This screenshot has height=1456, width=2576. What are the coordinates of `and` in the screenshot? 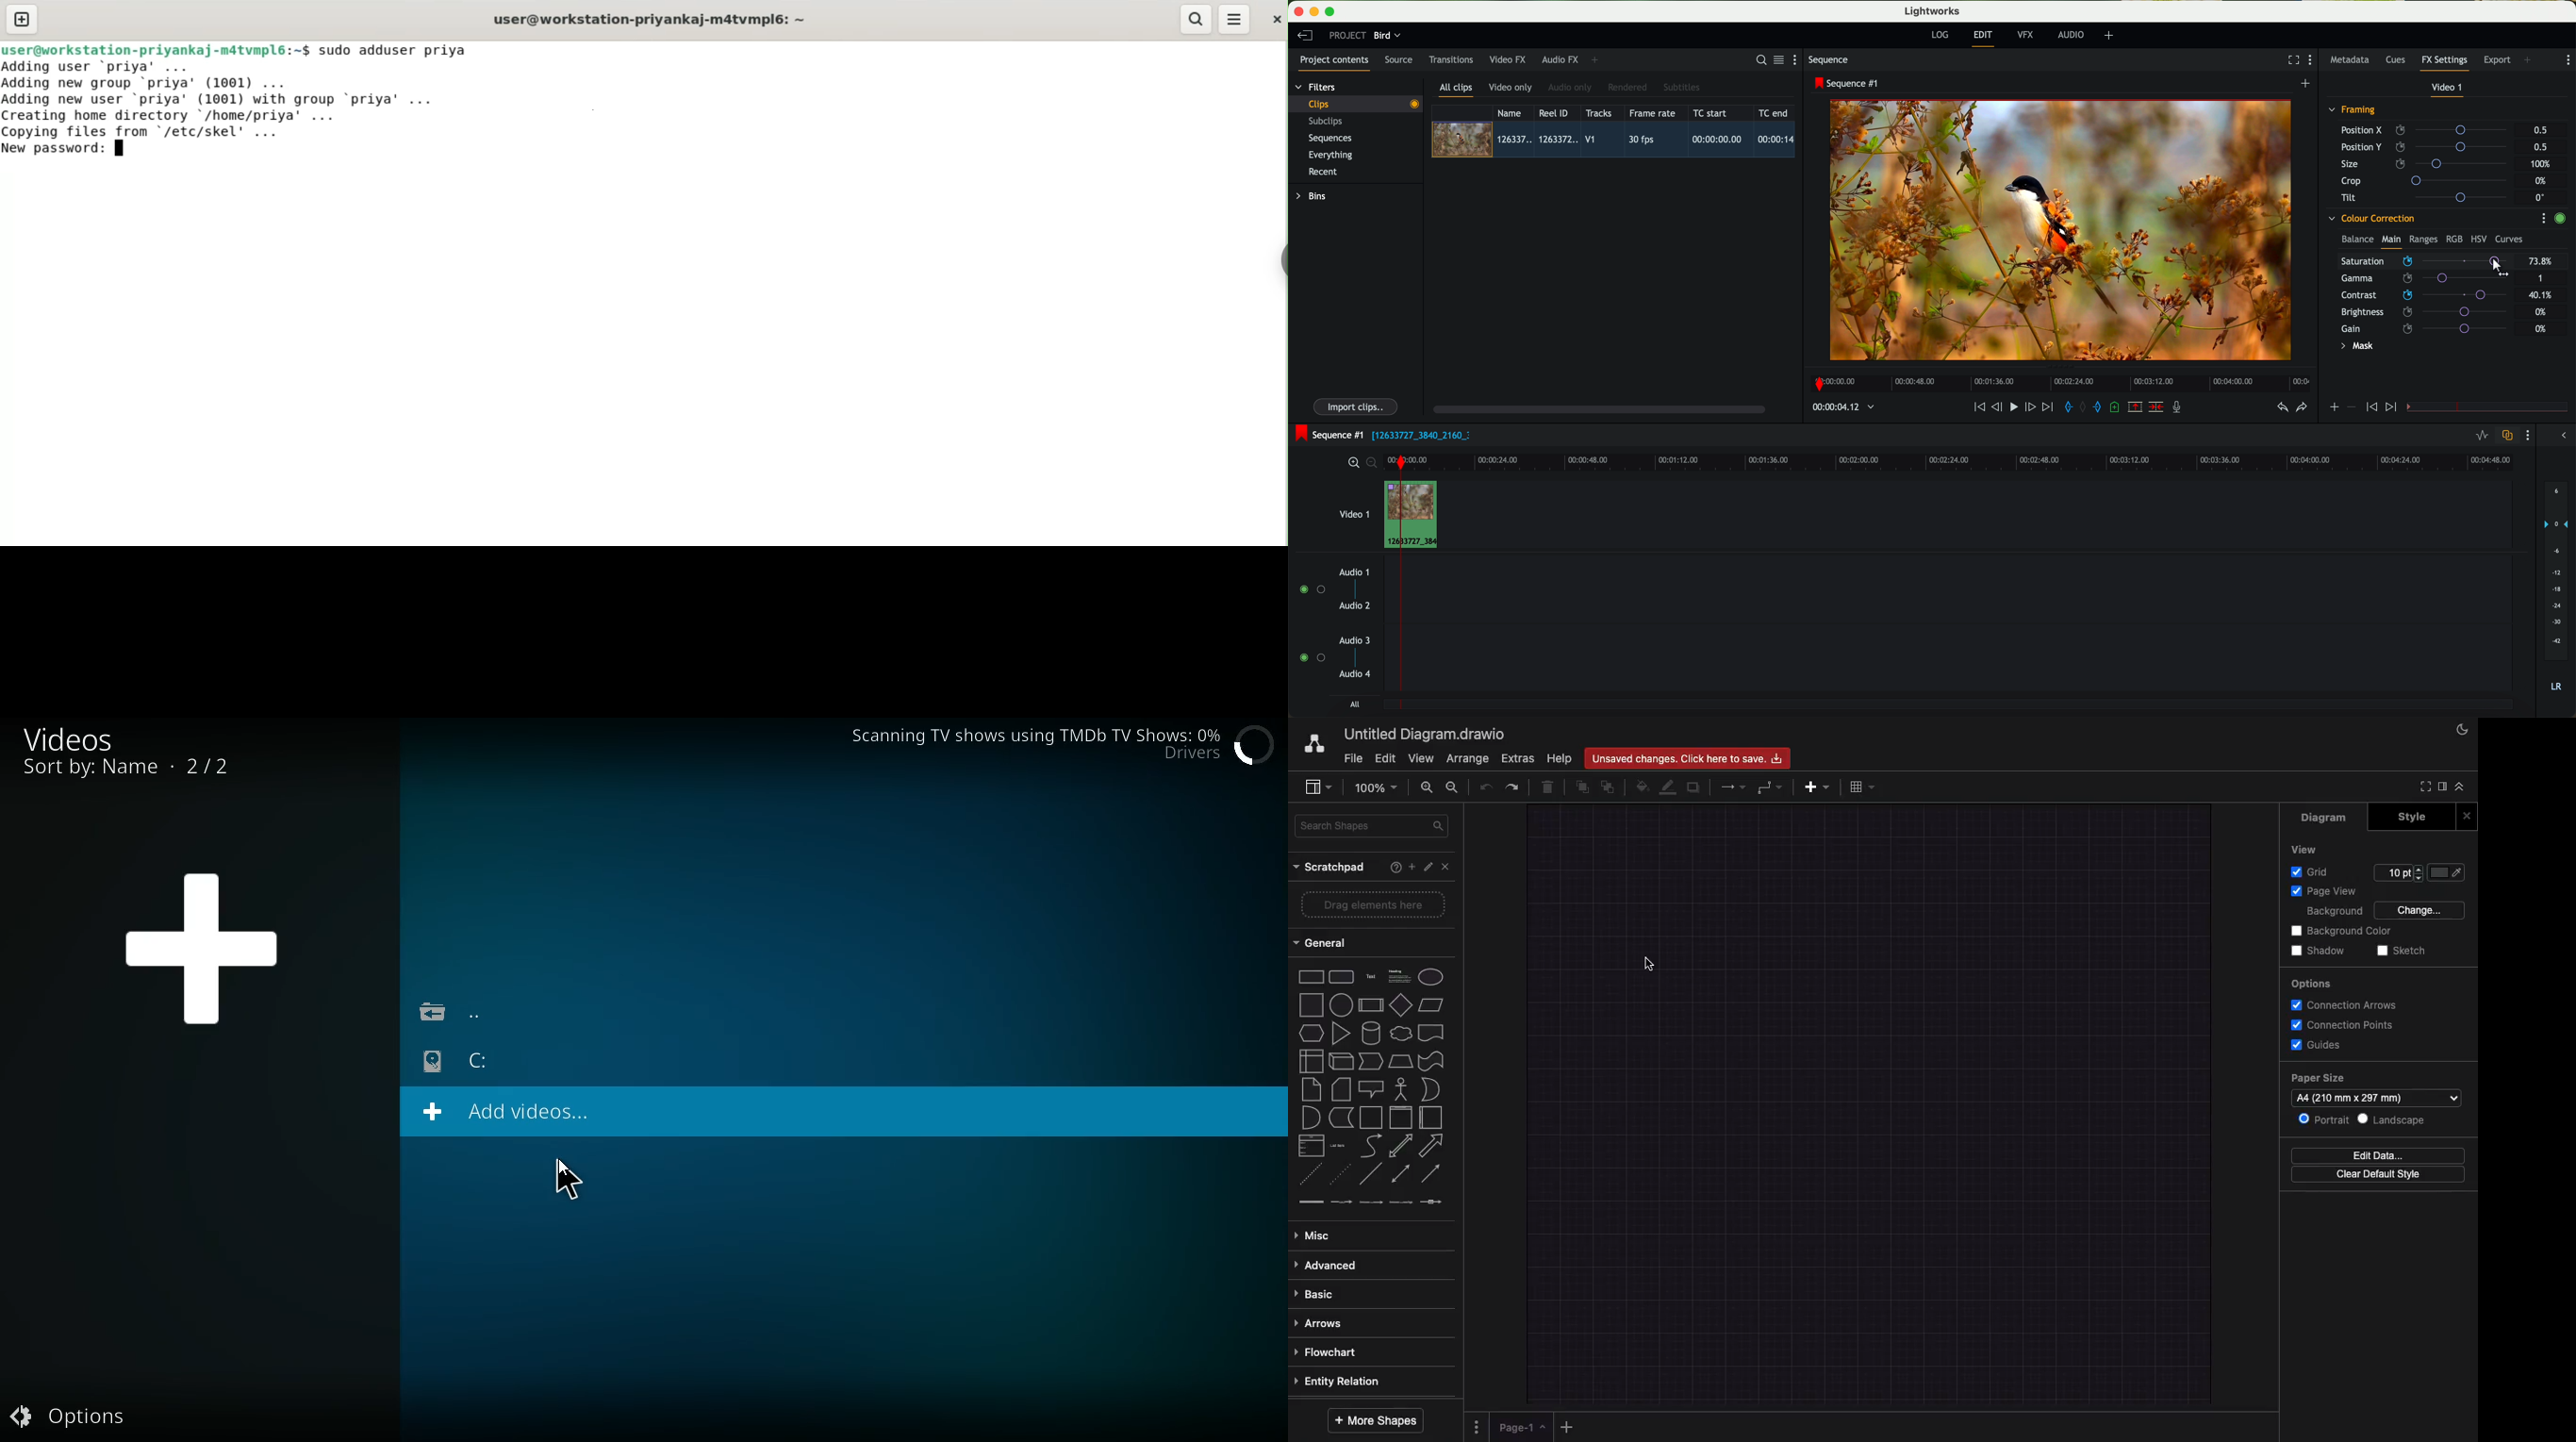 It's located at (1432, 1089).